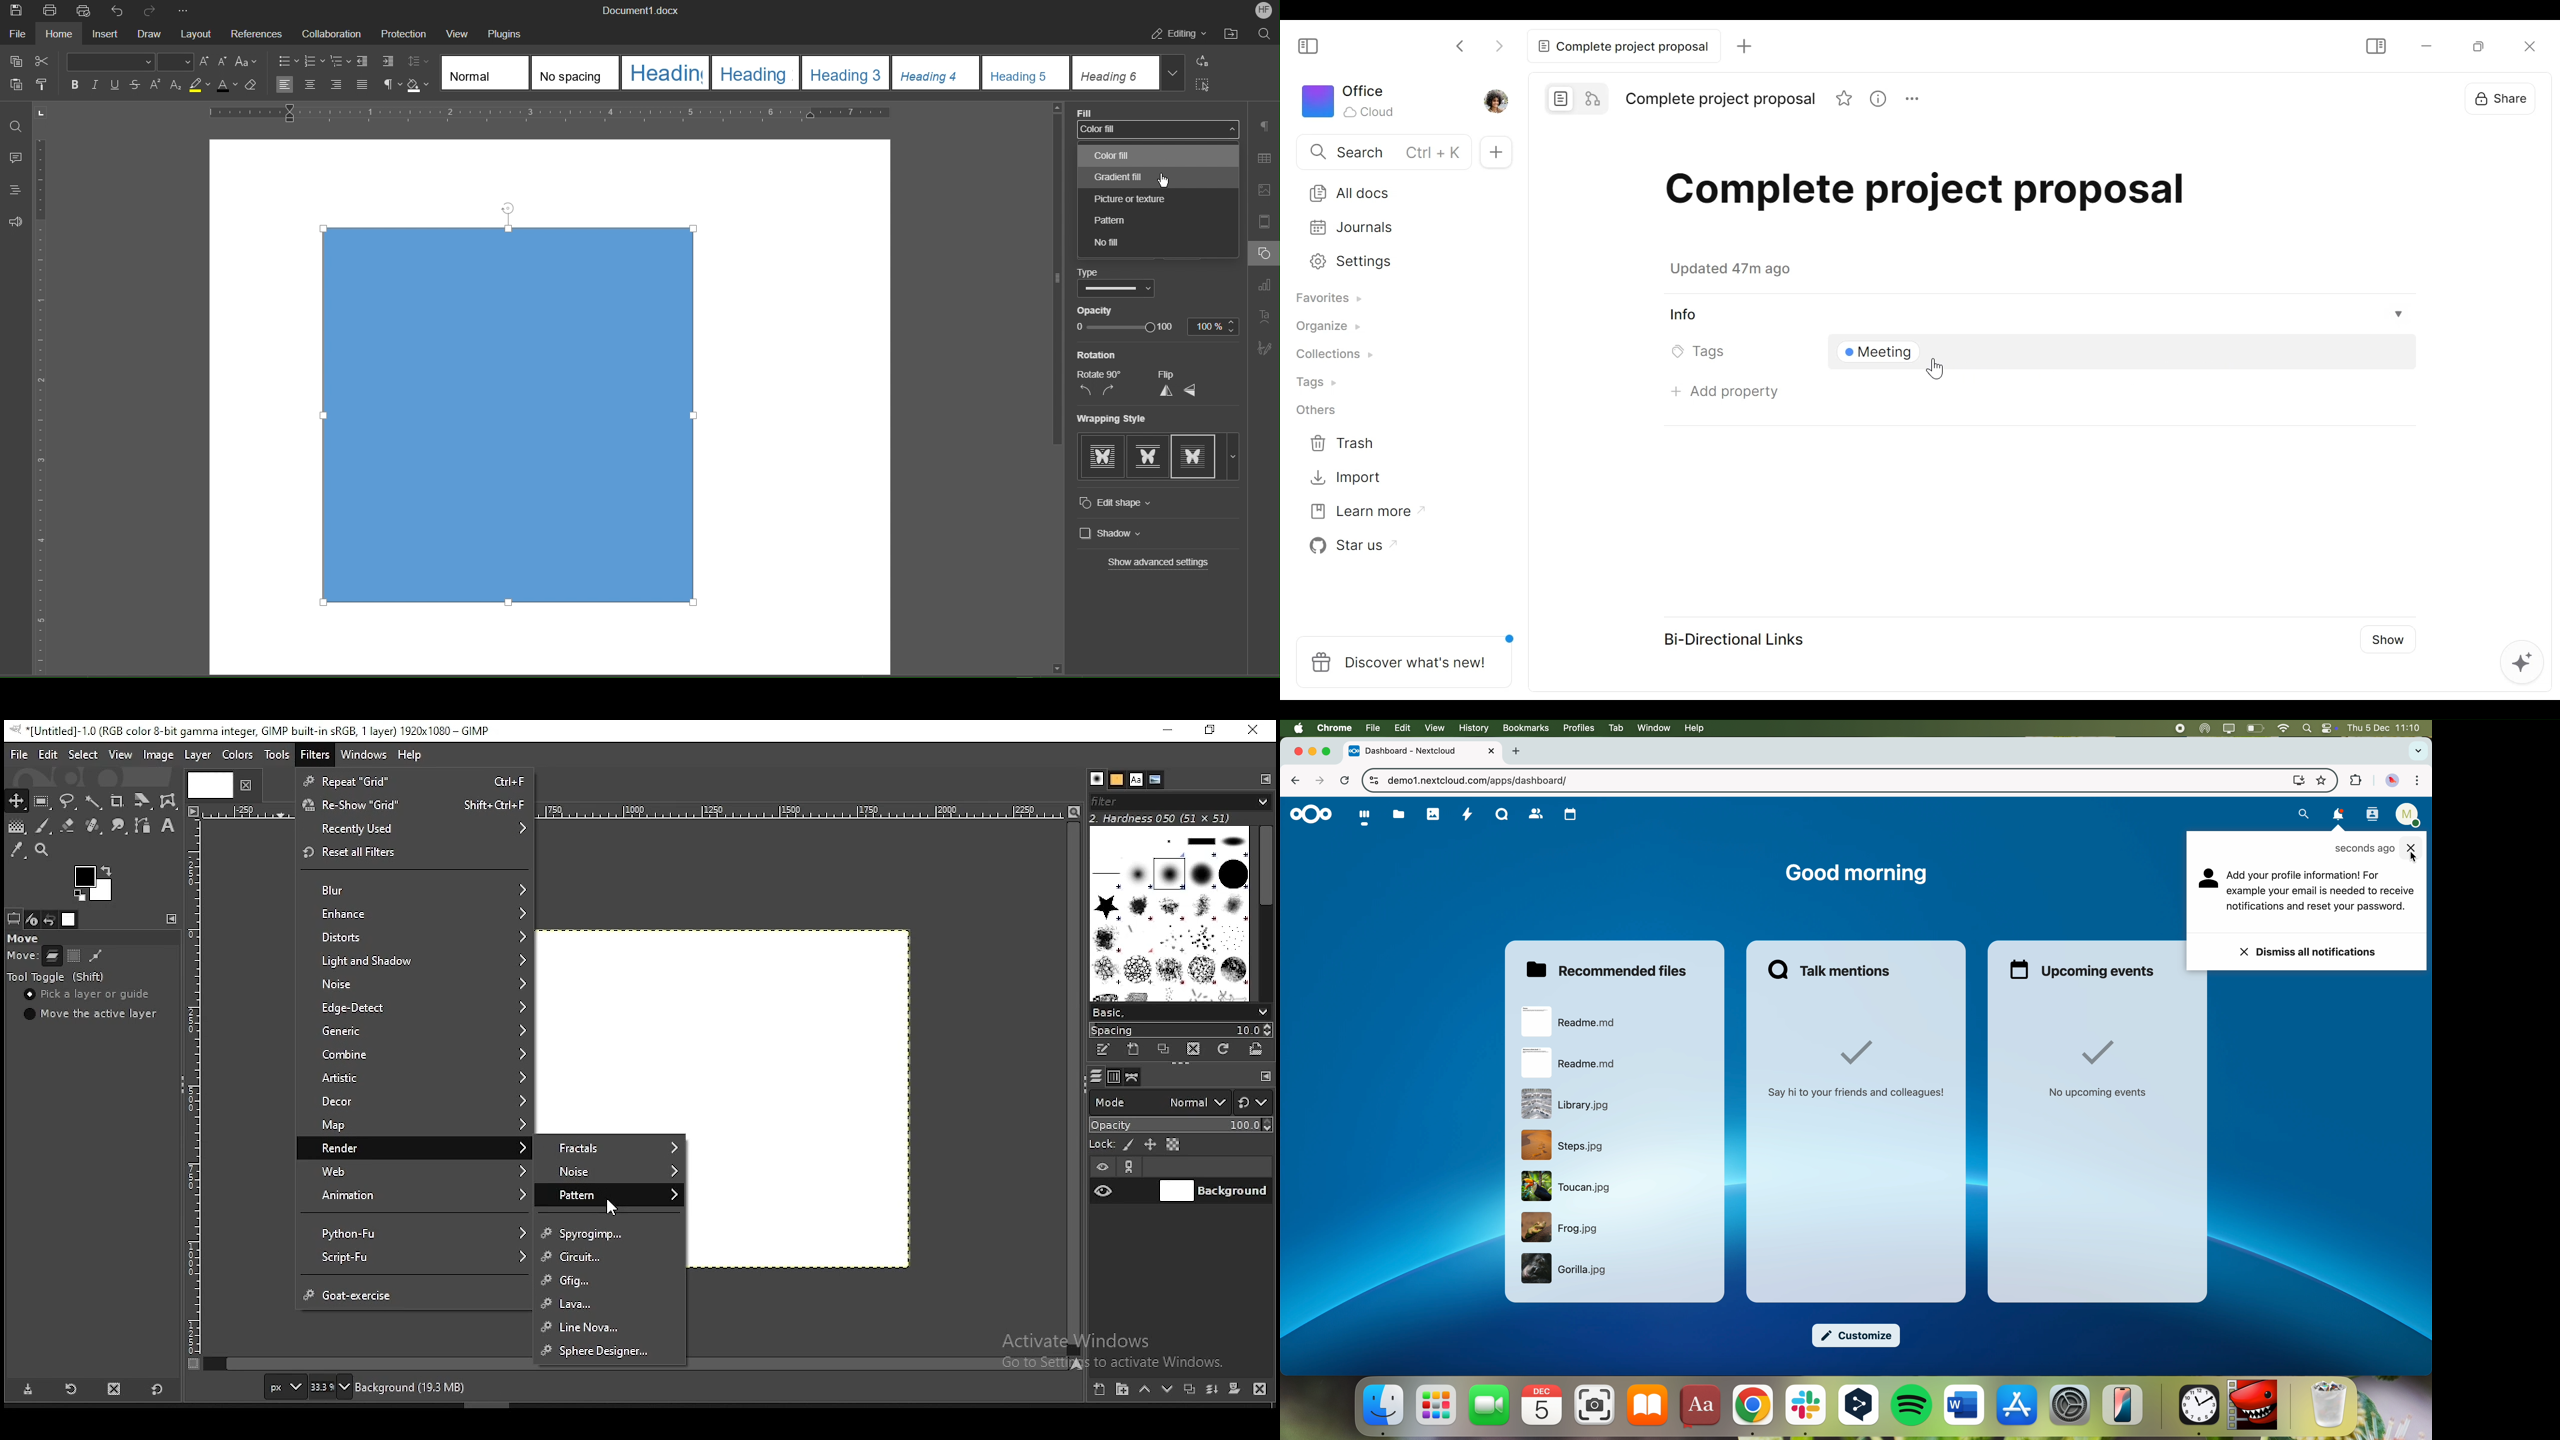  I want to click on file, so click(19, 754).